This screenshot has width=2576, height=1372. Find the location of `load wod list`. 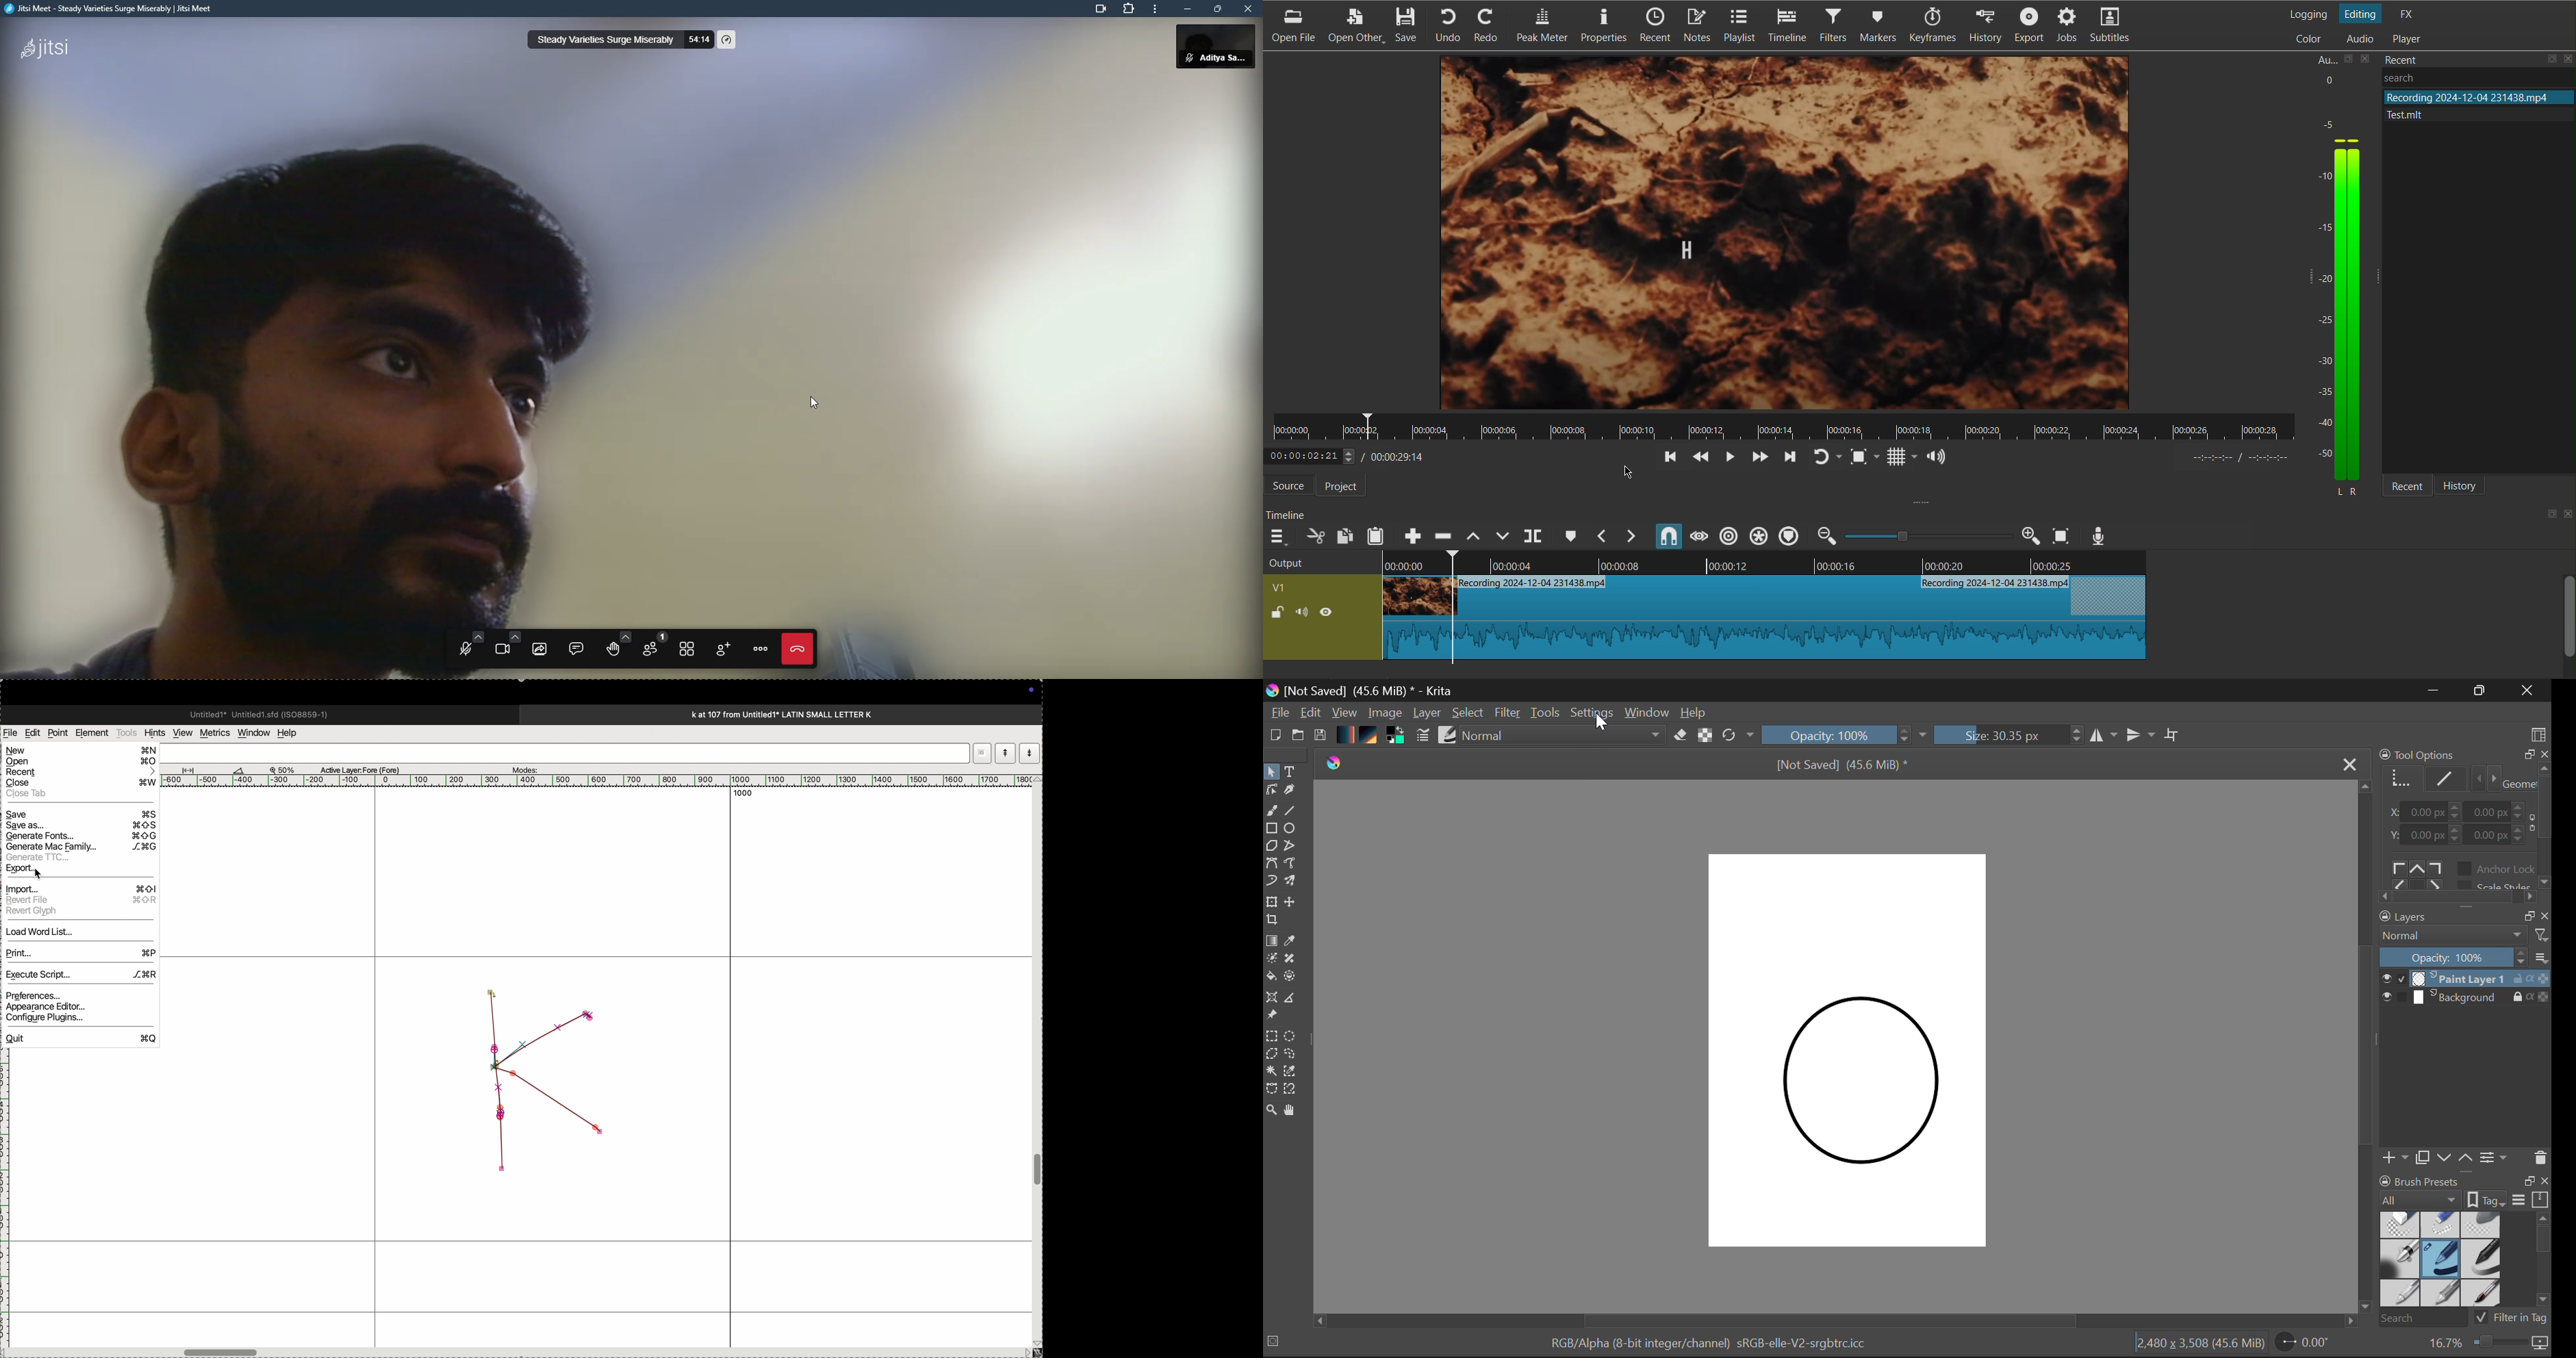

load wod list is located at coordinates (79, 933).